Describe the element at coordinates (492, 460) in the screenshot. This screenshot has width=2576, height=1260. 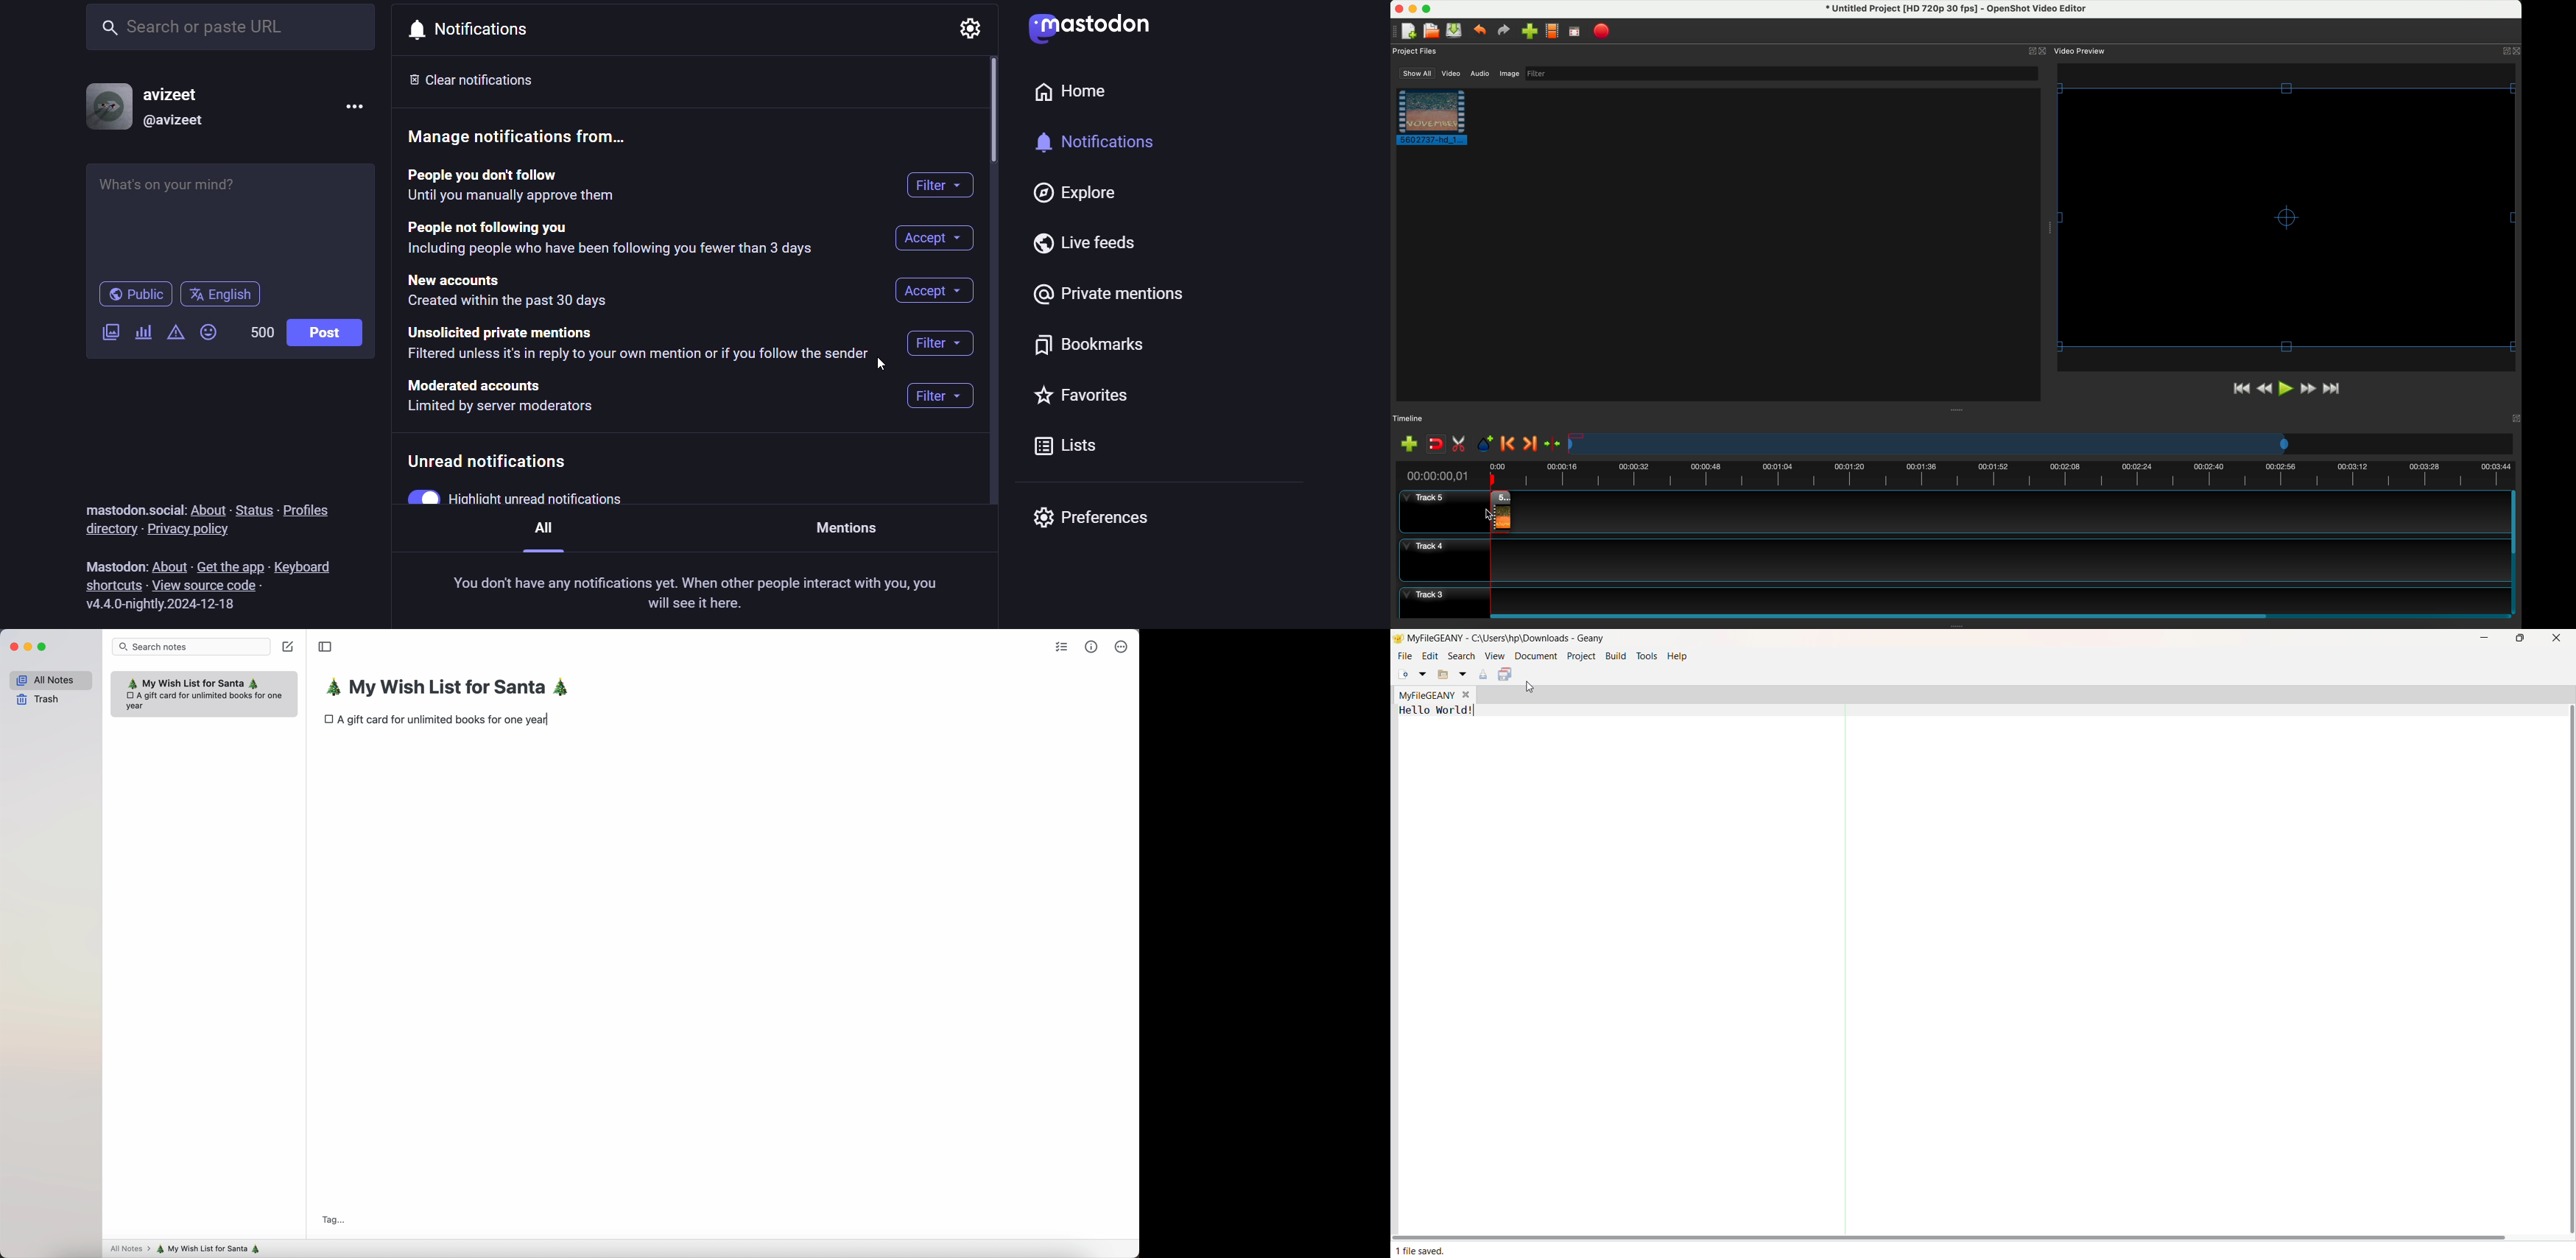
I see `Unread notification` at that location.